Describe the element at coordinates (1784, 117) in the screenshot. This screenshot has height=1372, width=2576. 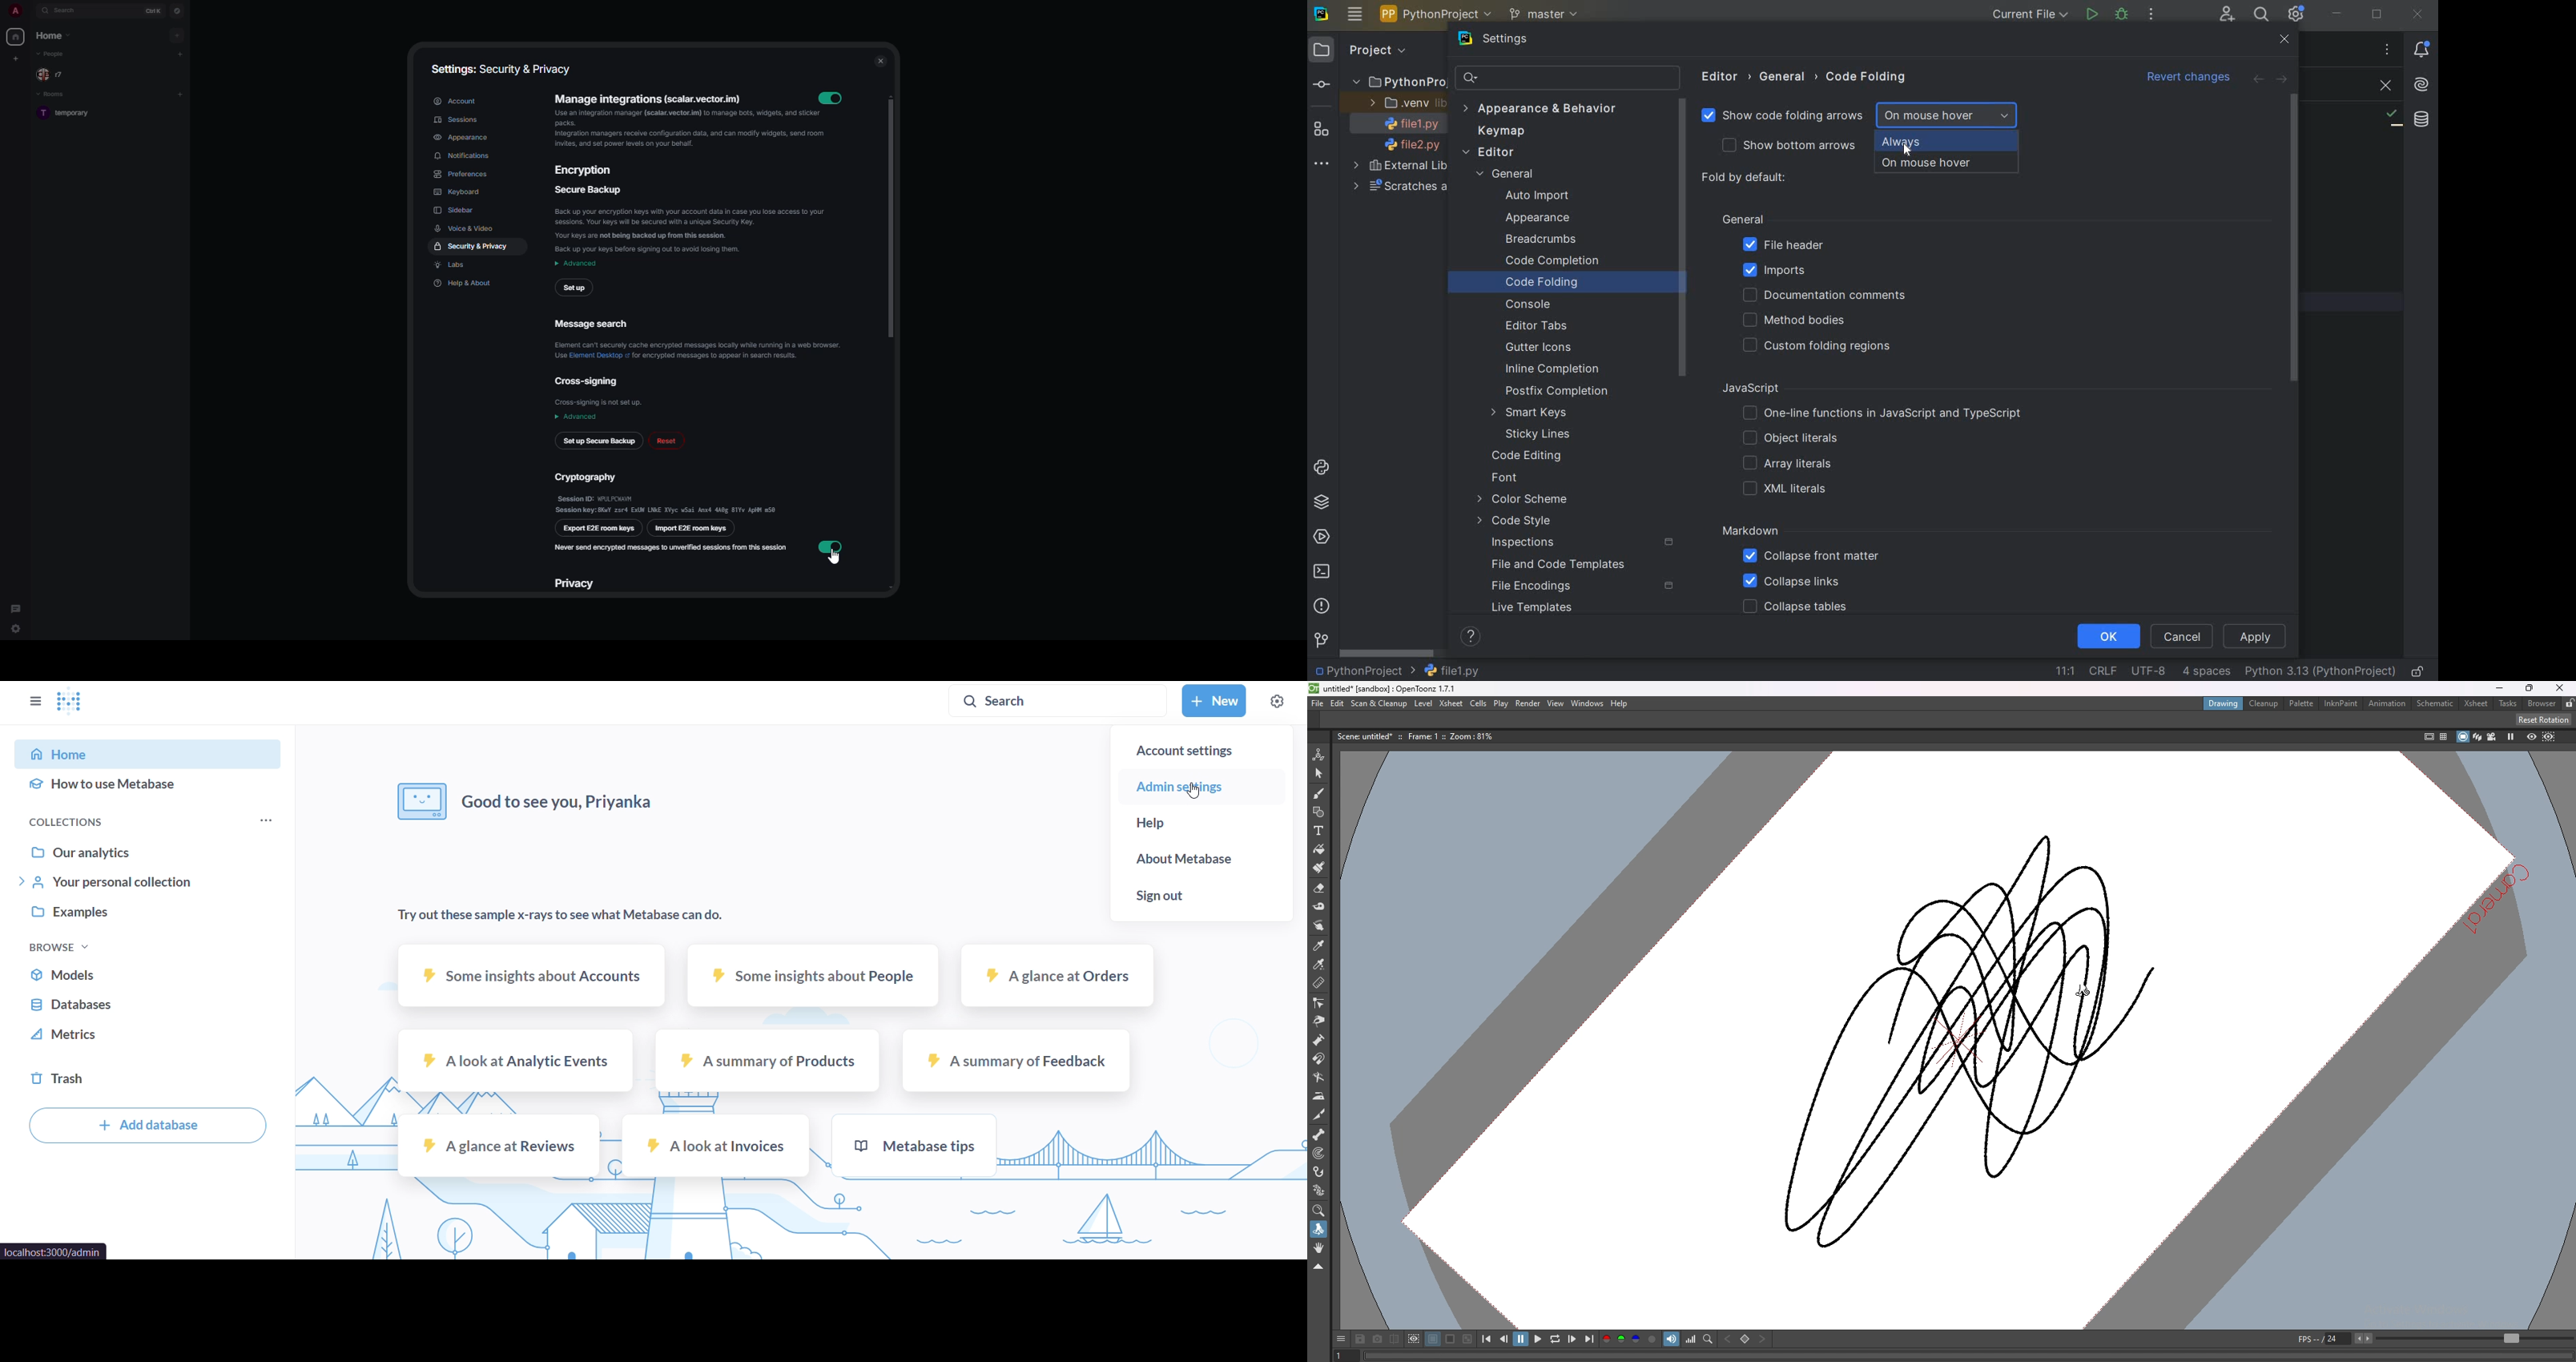
I see `SHOW CODE FOLDING ARROWS Selected` at that location.